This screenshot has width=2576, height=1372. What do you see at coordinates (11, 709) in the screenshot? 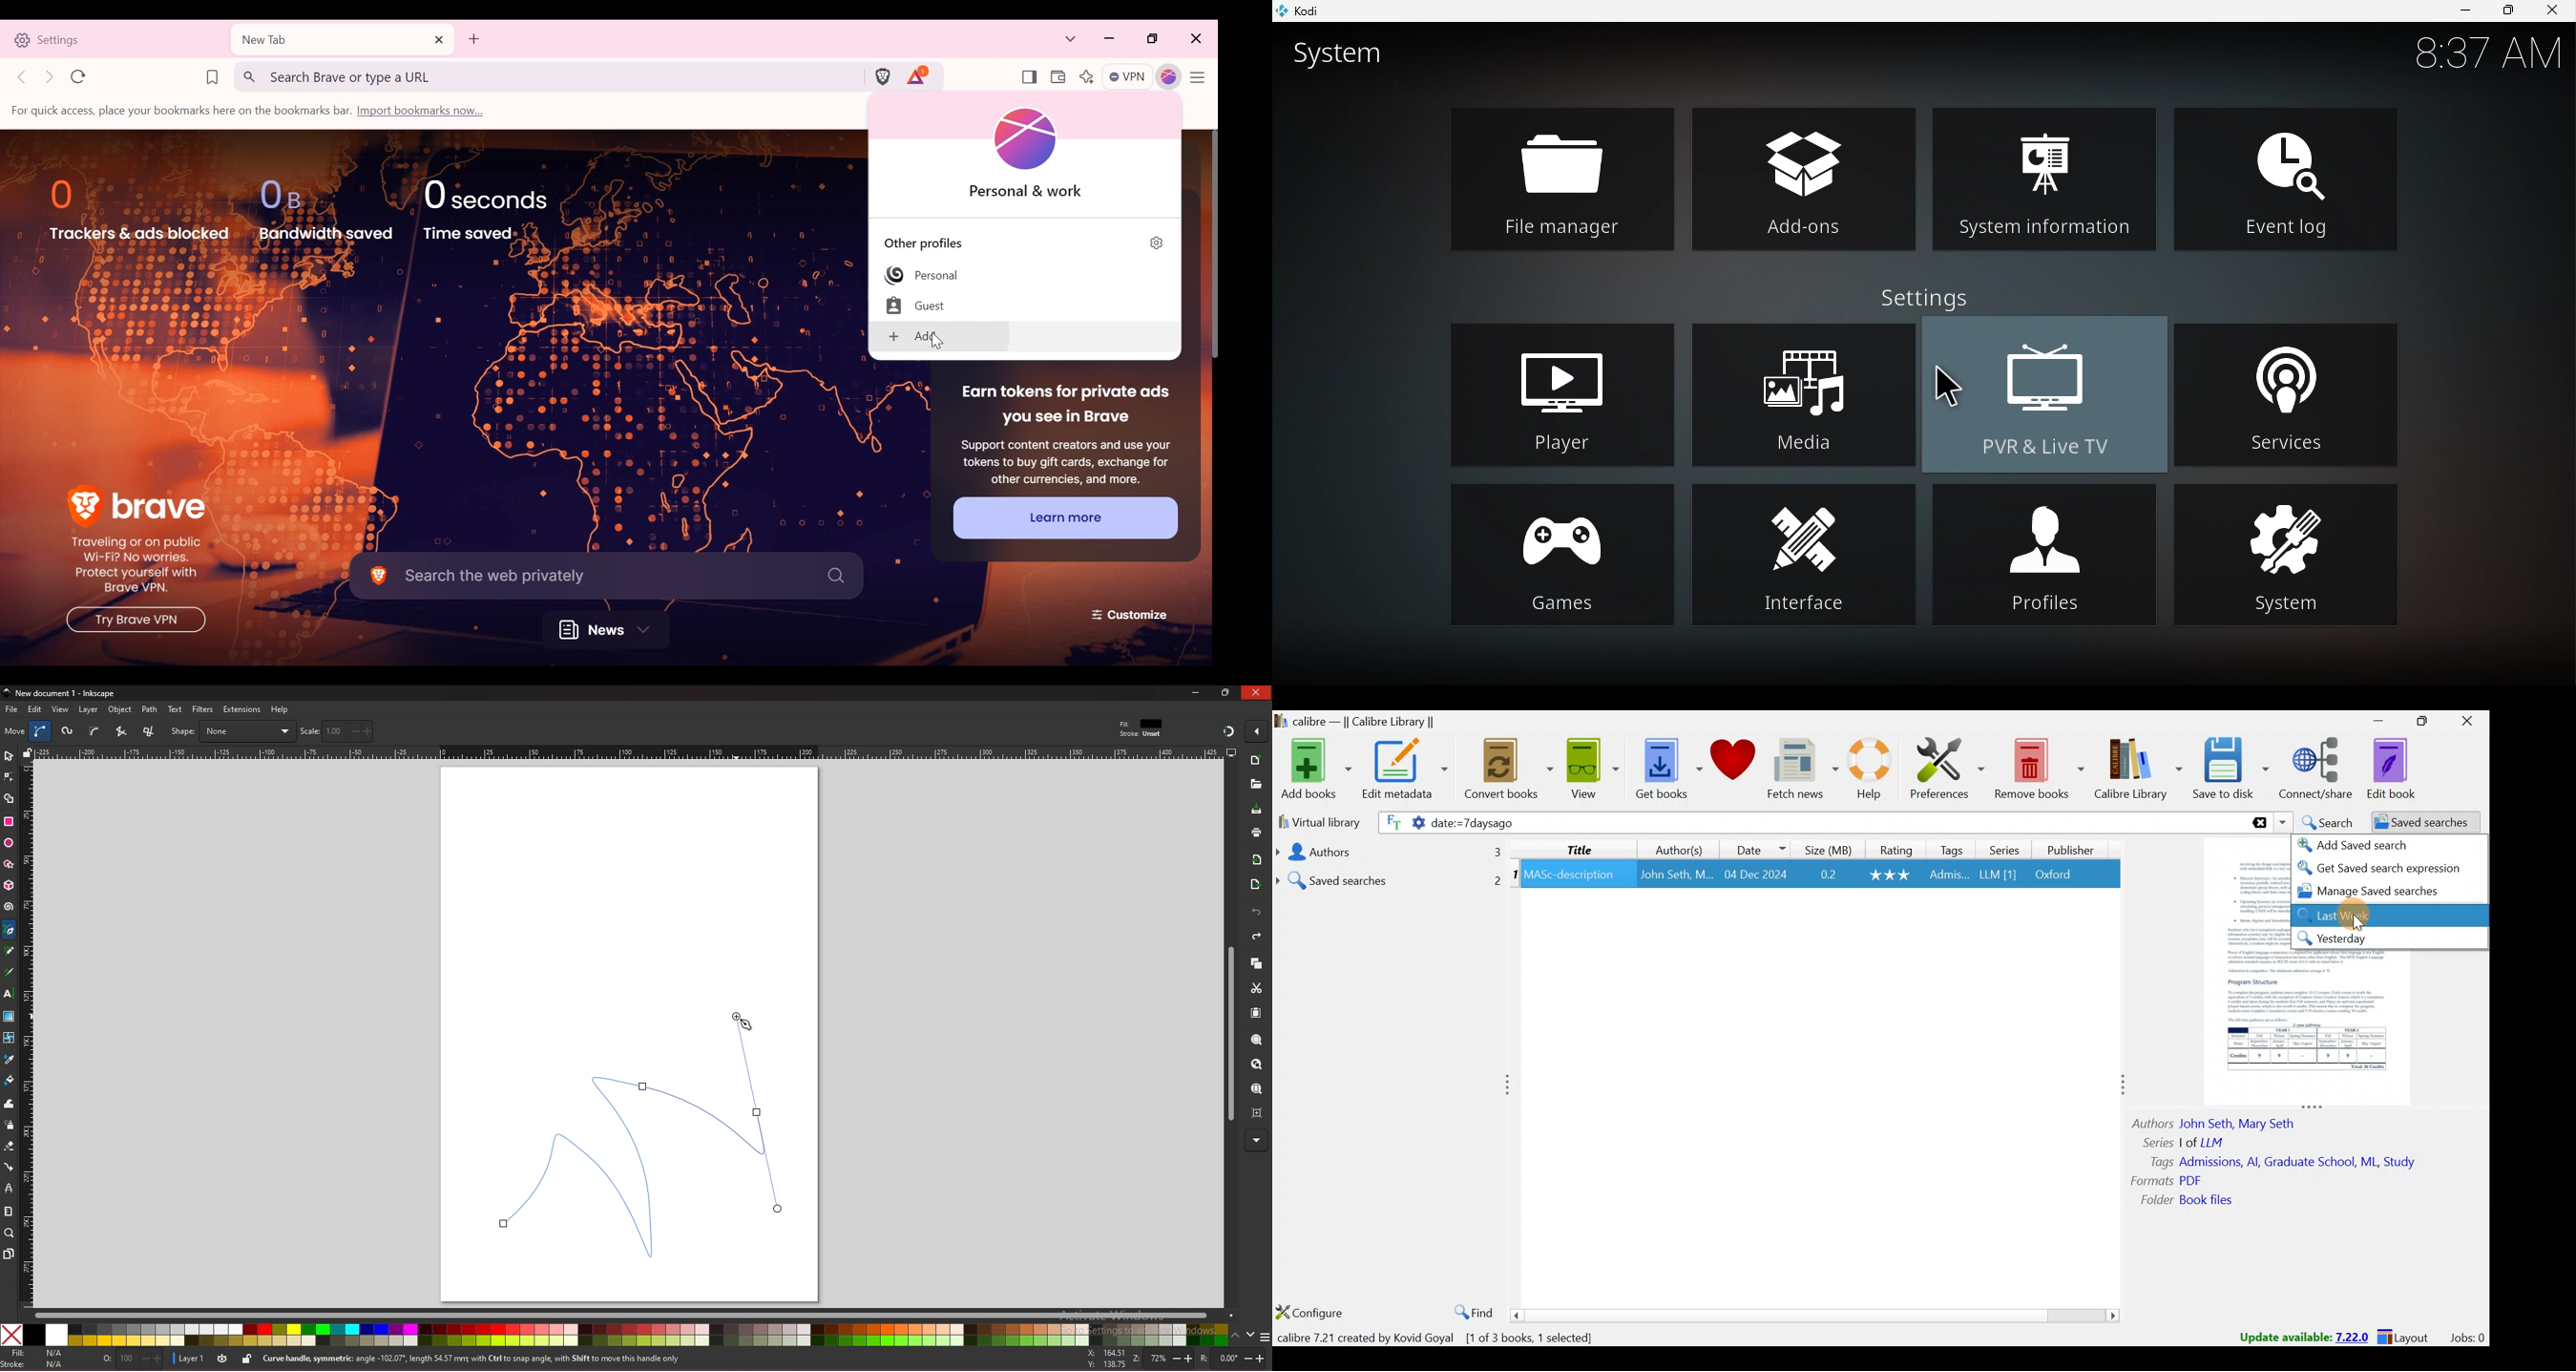
I see `file` at bounding box center [11, 709].